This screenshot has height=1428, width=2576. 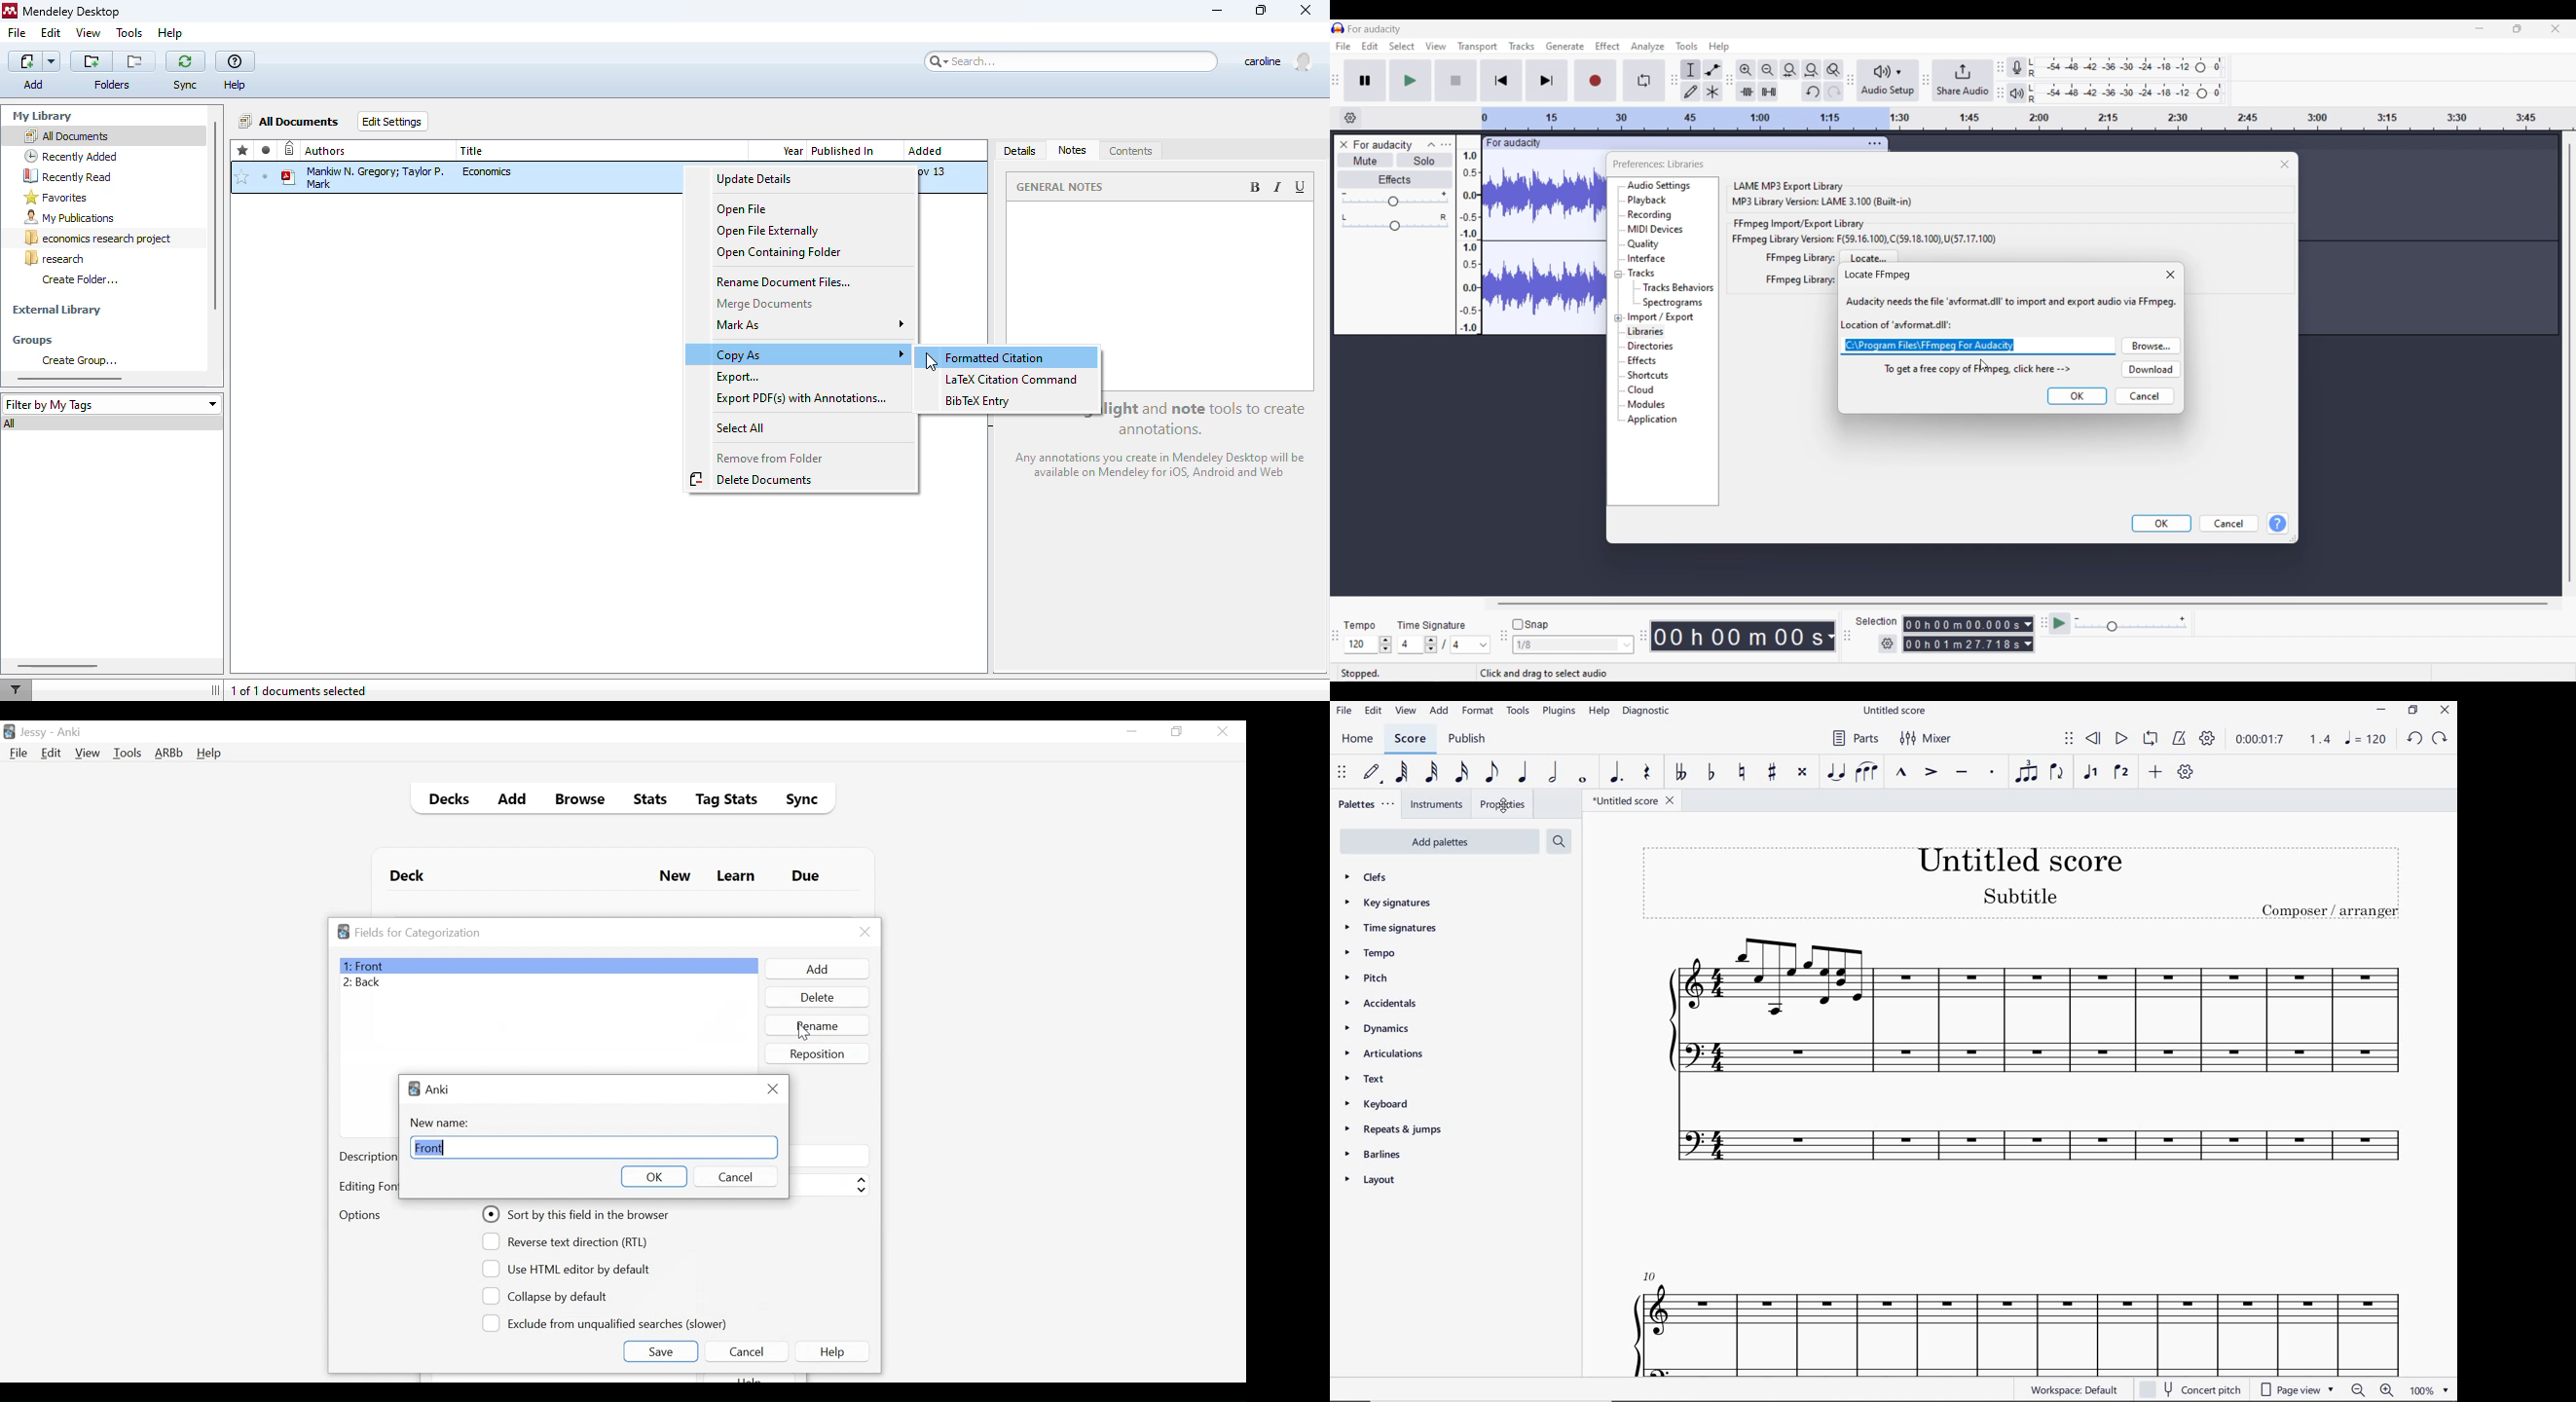 I want to click on (un)select Use HTML editor by default, so click(x=570, y=1268).